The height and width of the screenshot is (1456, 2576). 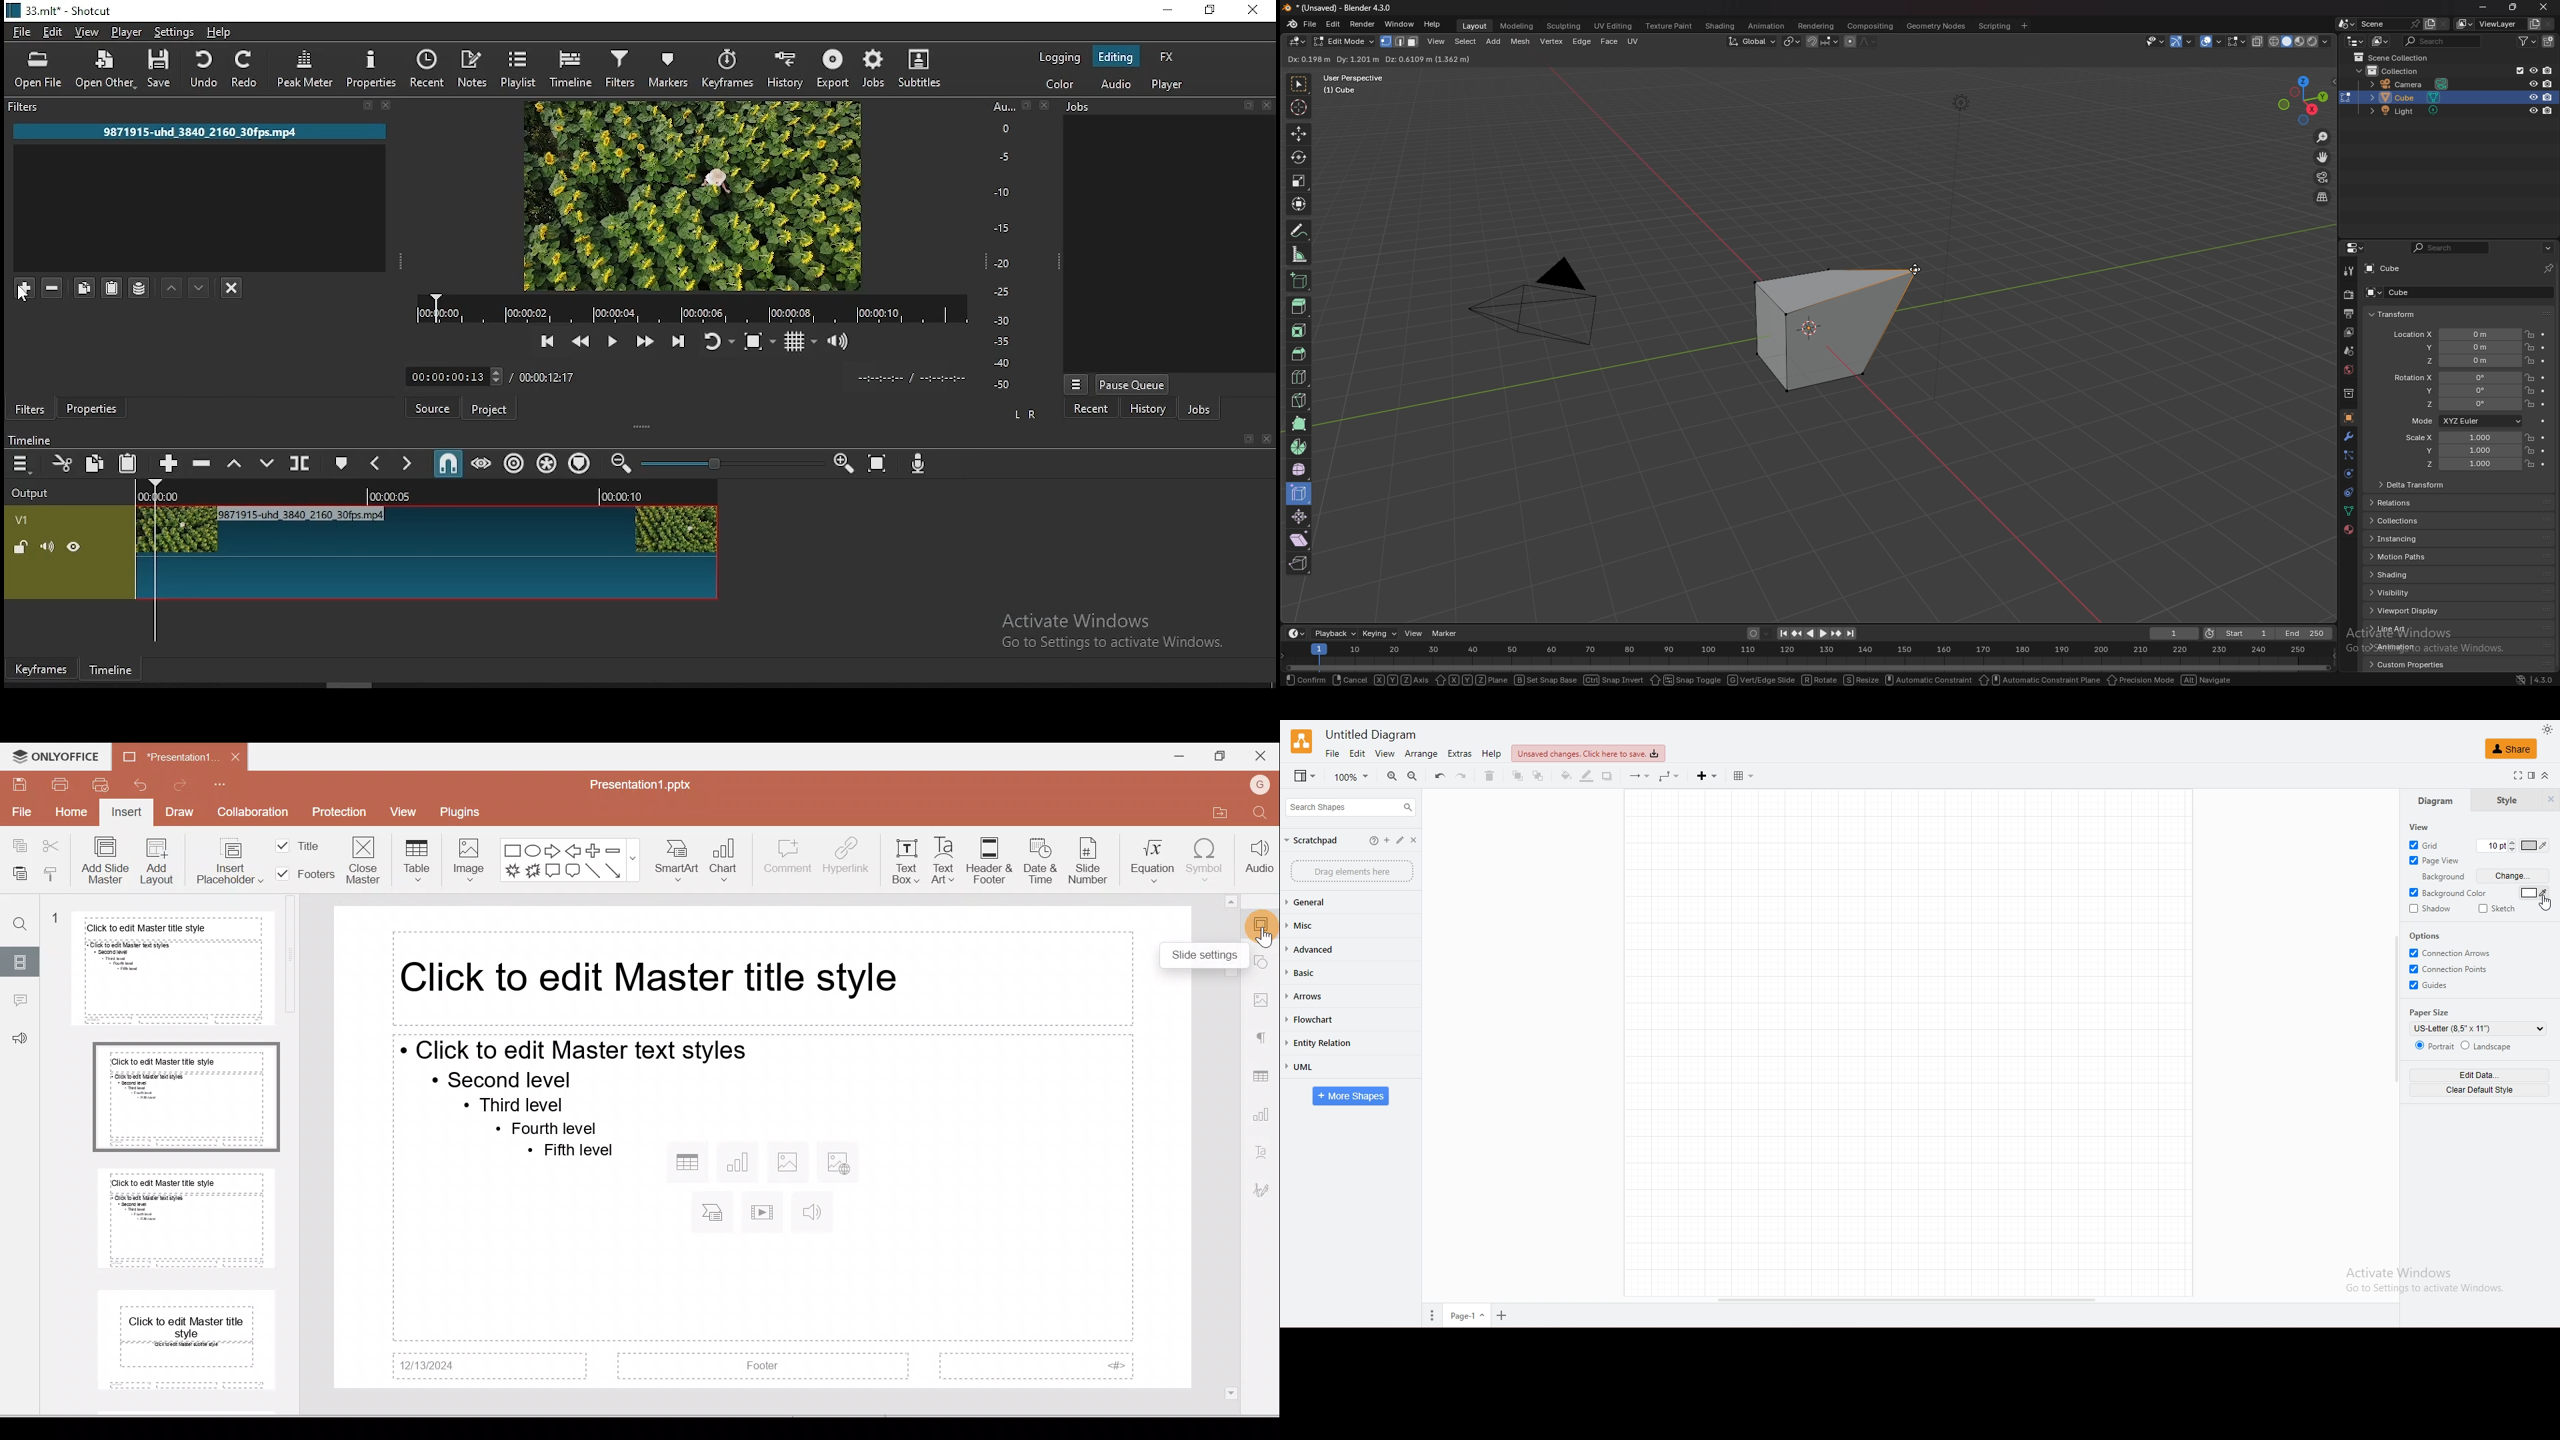 What do you see at coordinates (1264, 939) in the screenshot?
I see `Cursor` at bounding box center [1264, 939].